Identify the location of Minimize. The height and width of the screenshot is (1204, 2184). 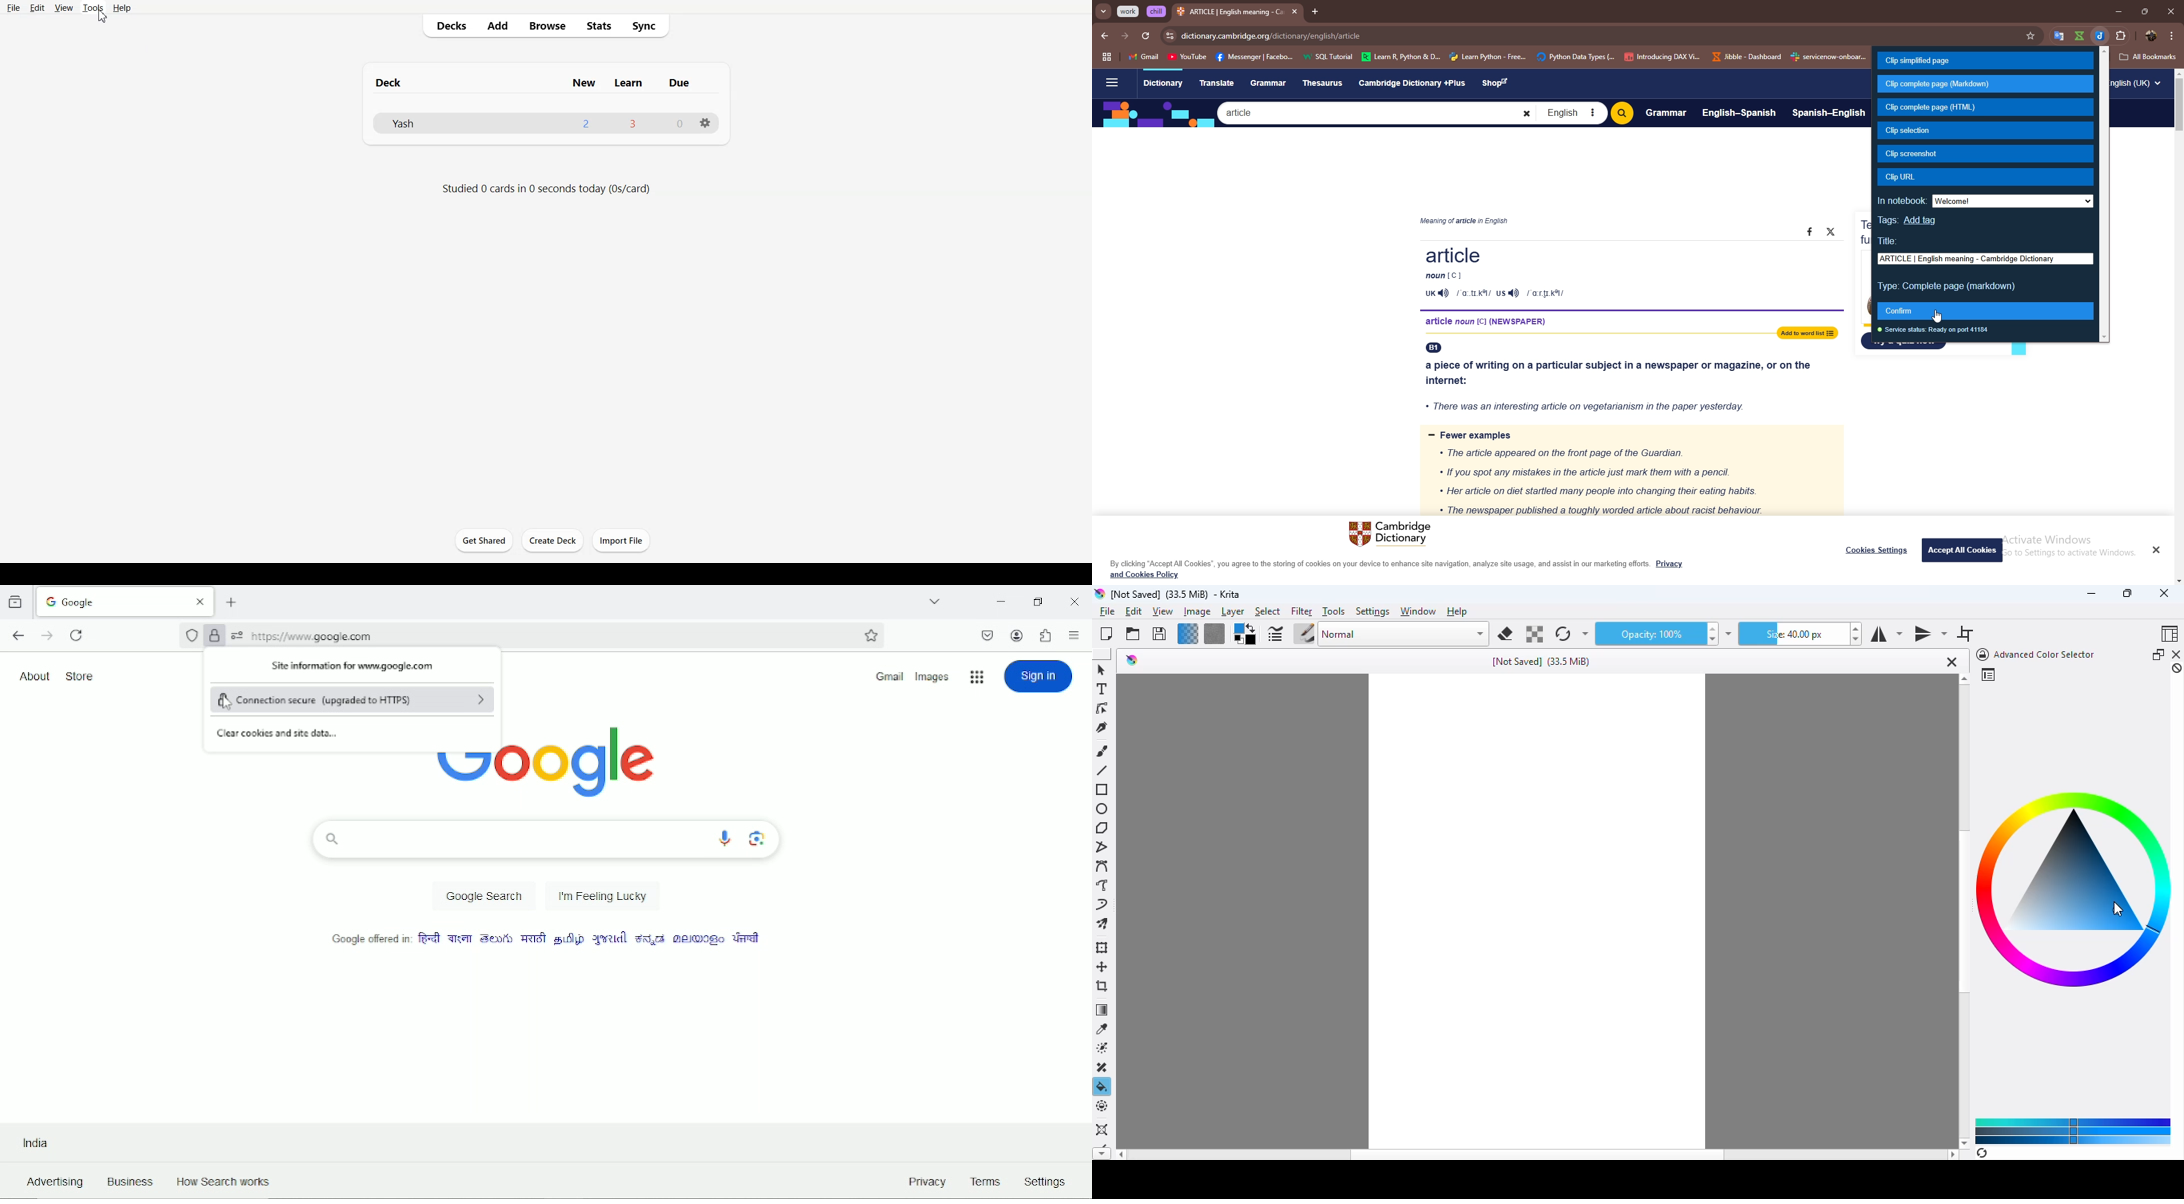
(997, 600).